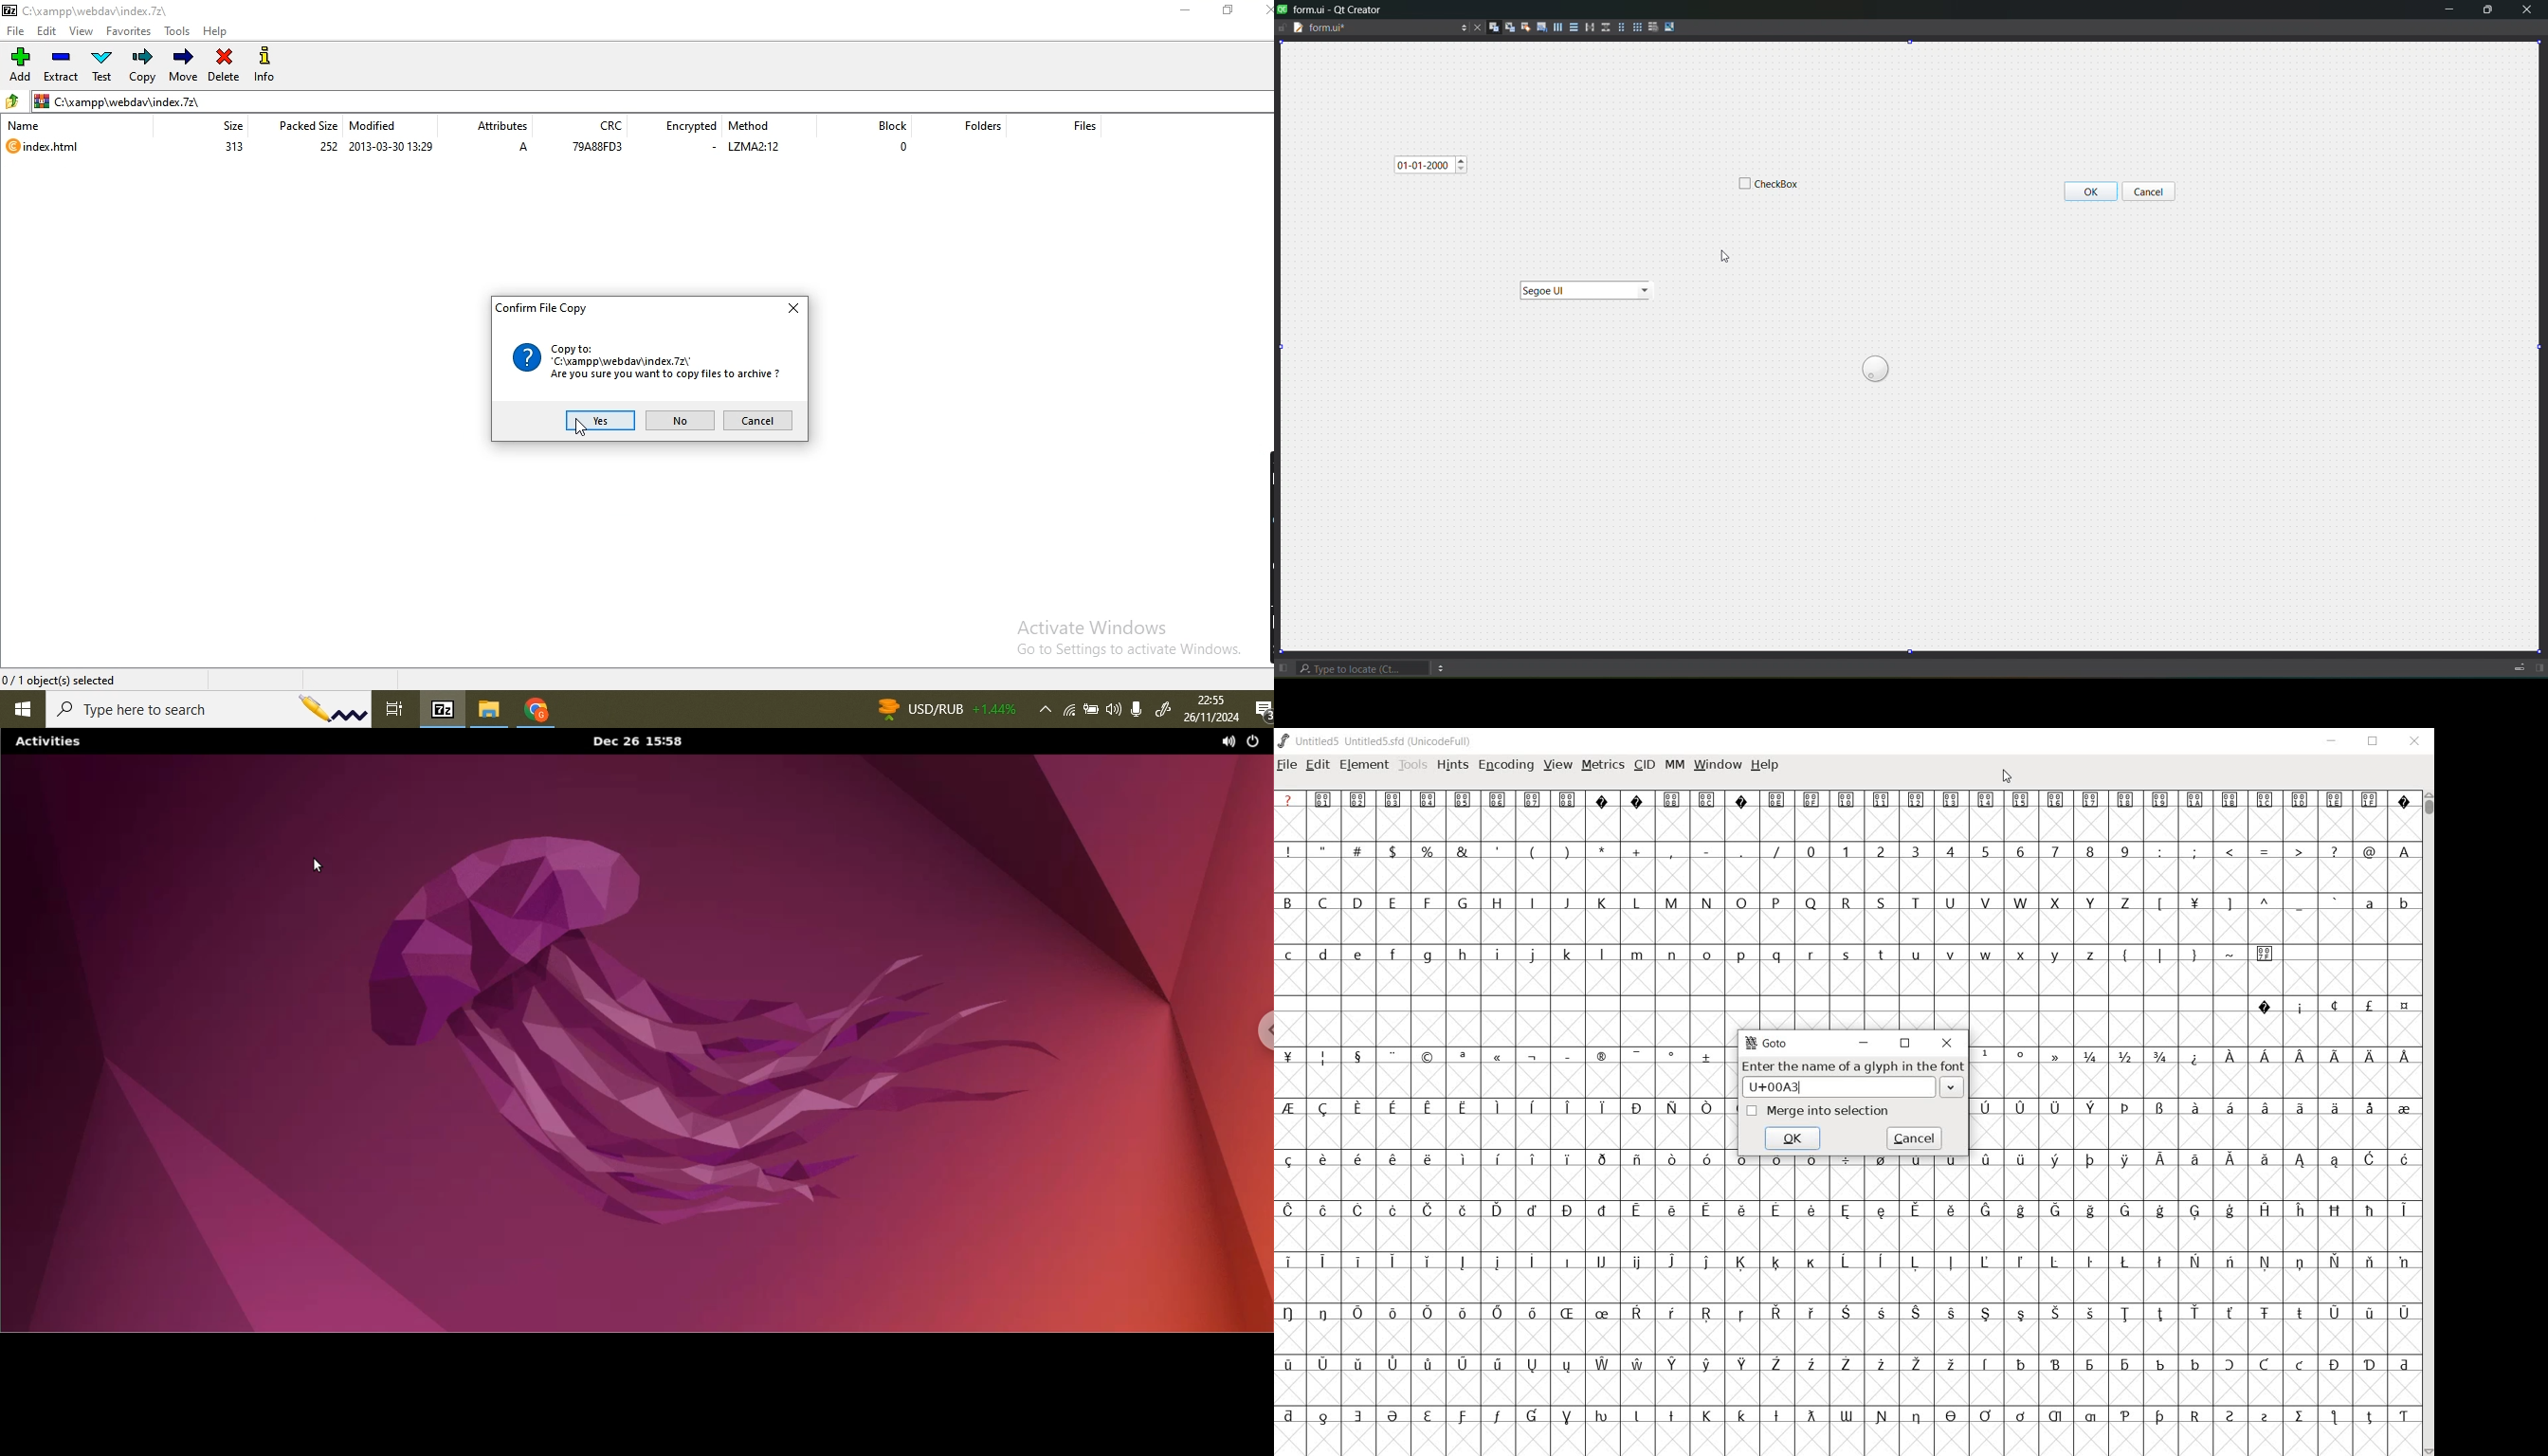 This screenshot has width=2548, height=1456. What do you see at coordinates (1637, 1212) in the screenshot?
I see `Symbol` at bounding box center [1637, 1212].